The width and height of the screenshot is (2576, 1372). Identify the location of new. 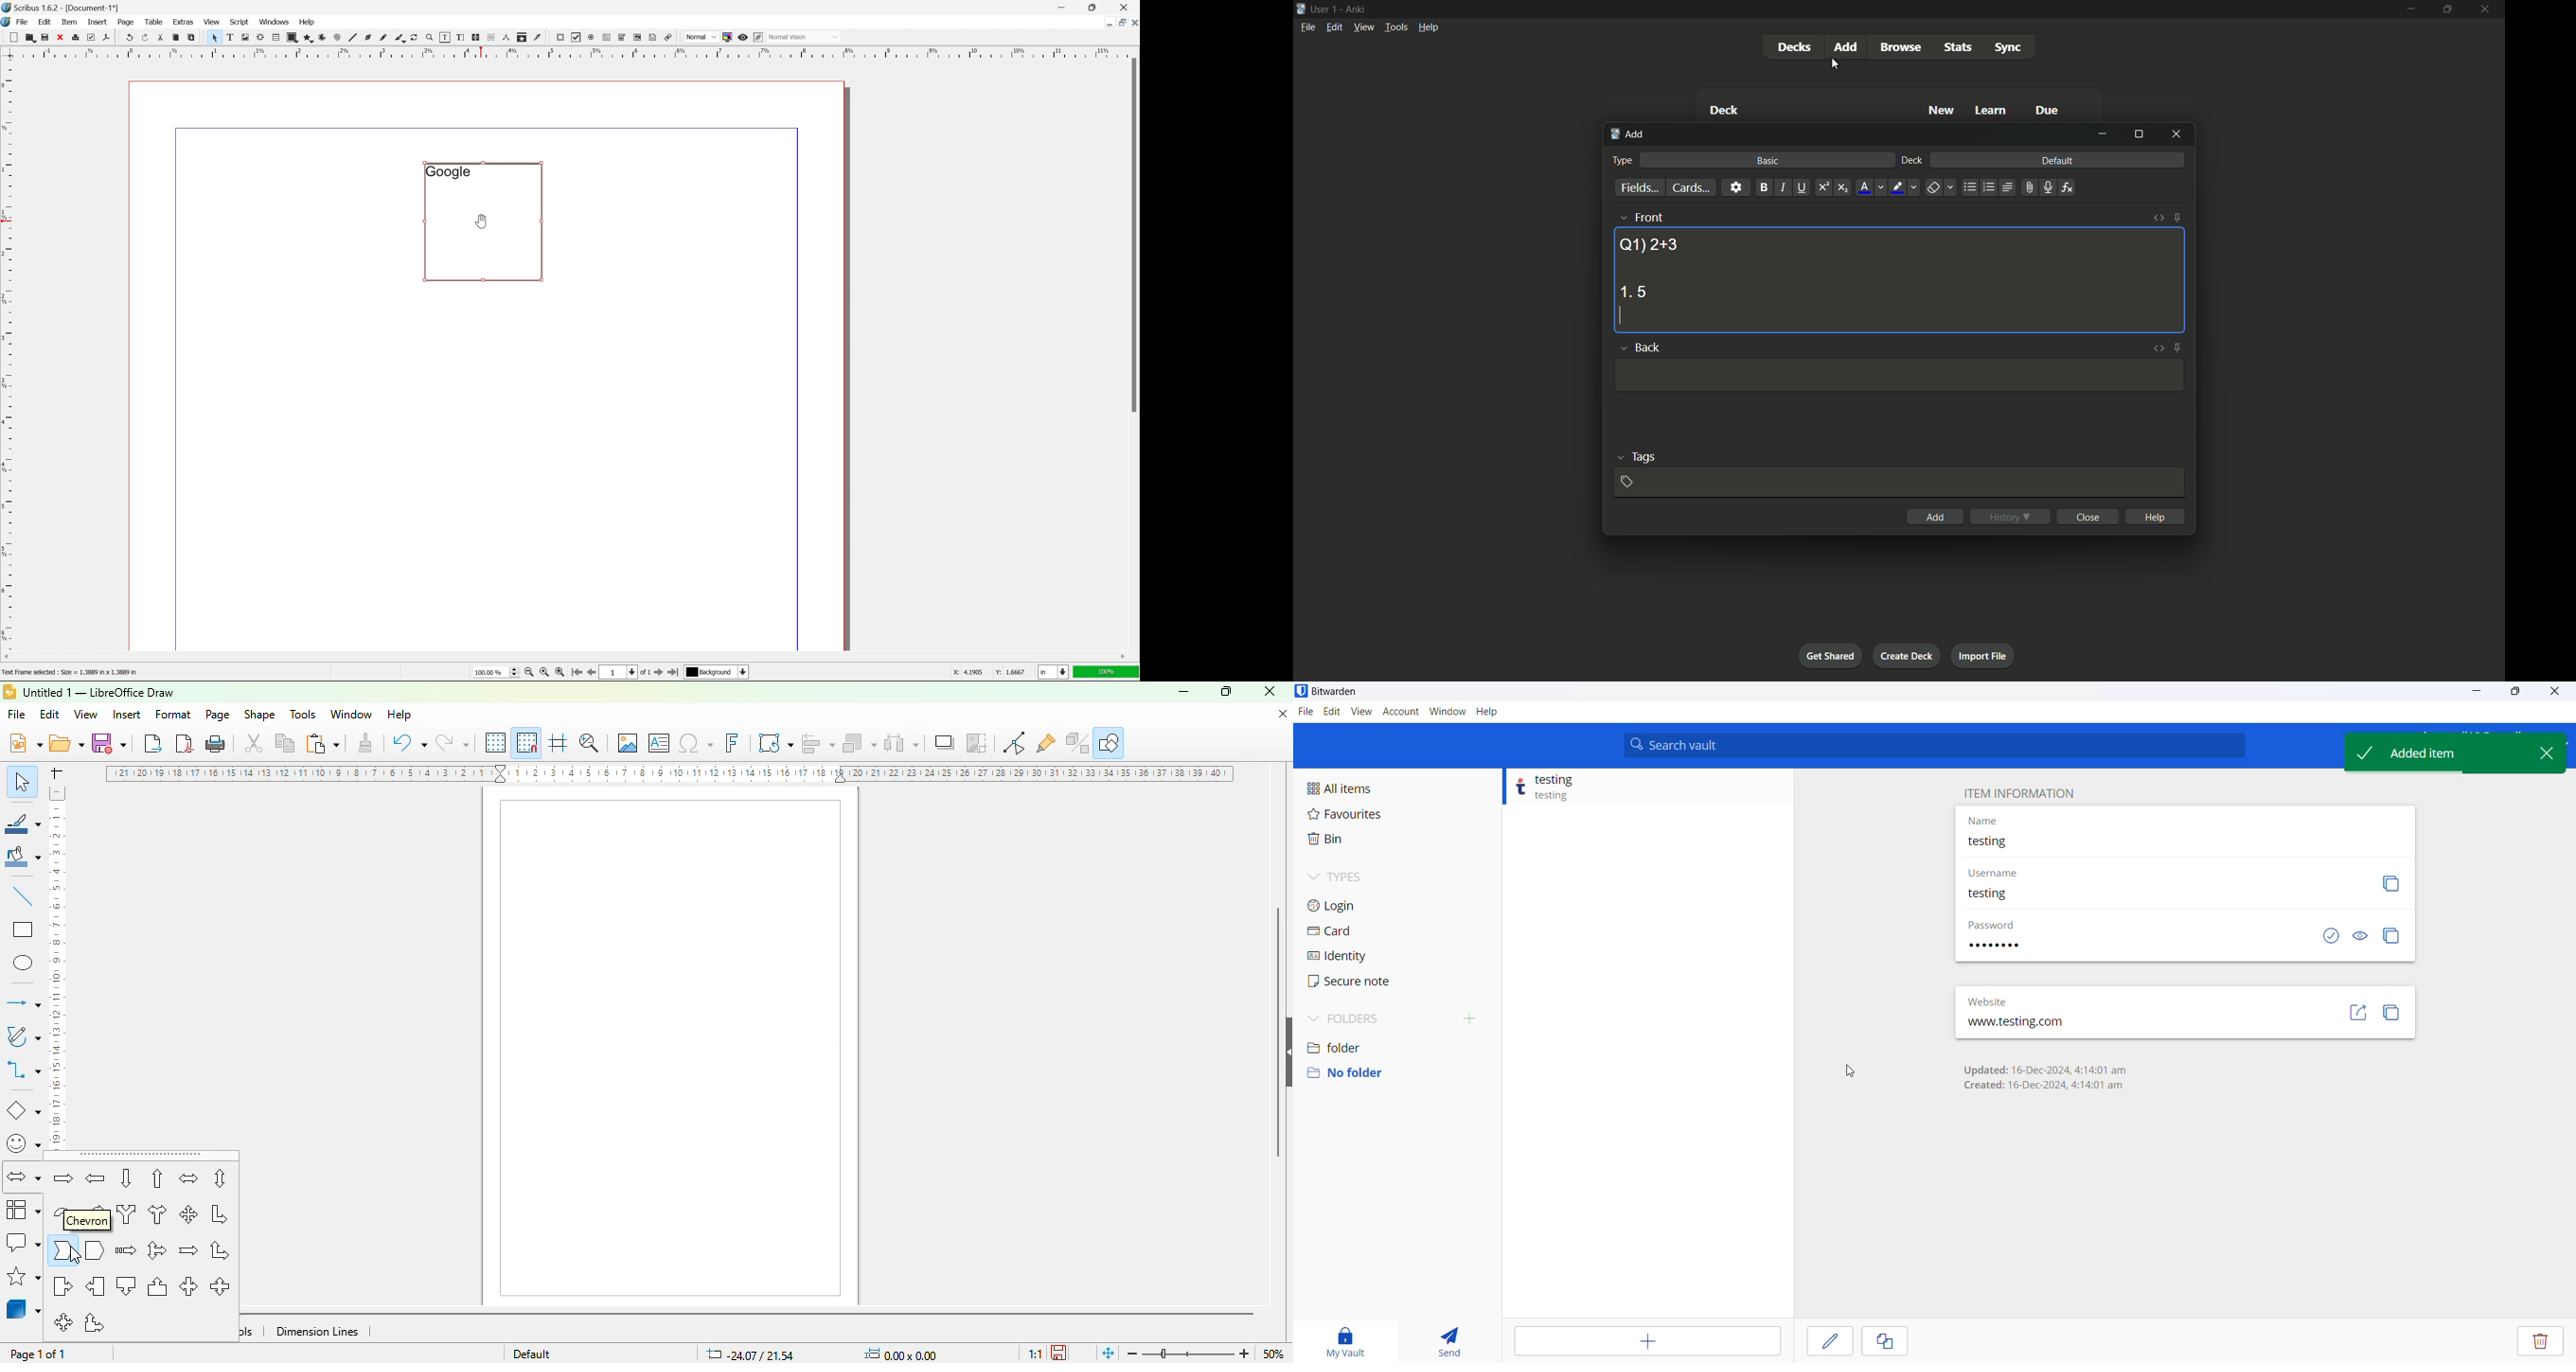
(1942, 110).